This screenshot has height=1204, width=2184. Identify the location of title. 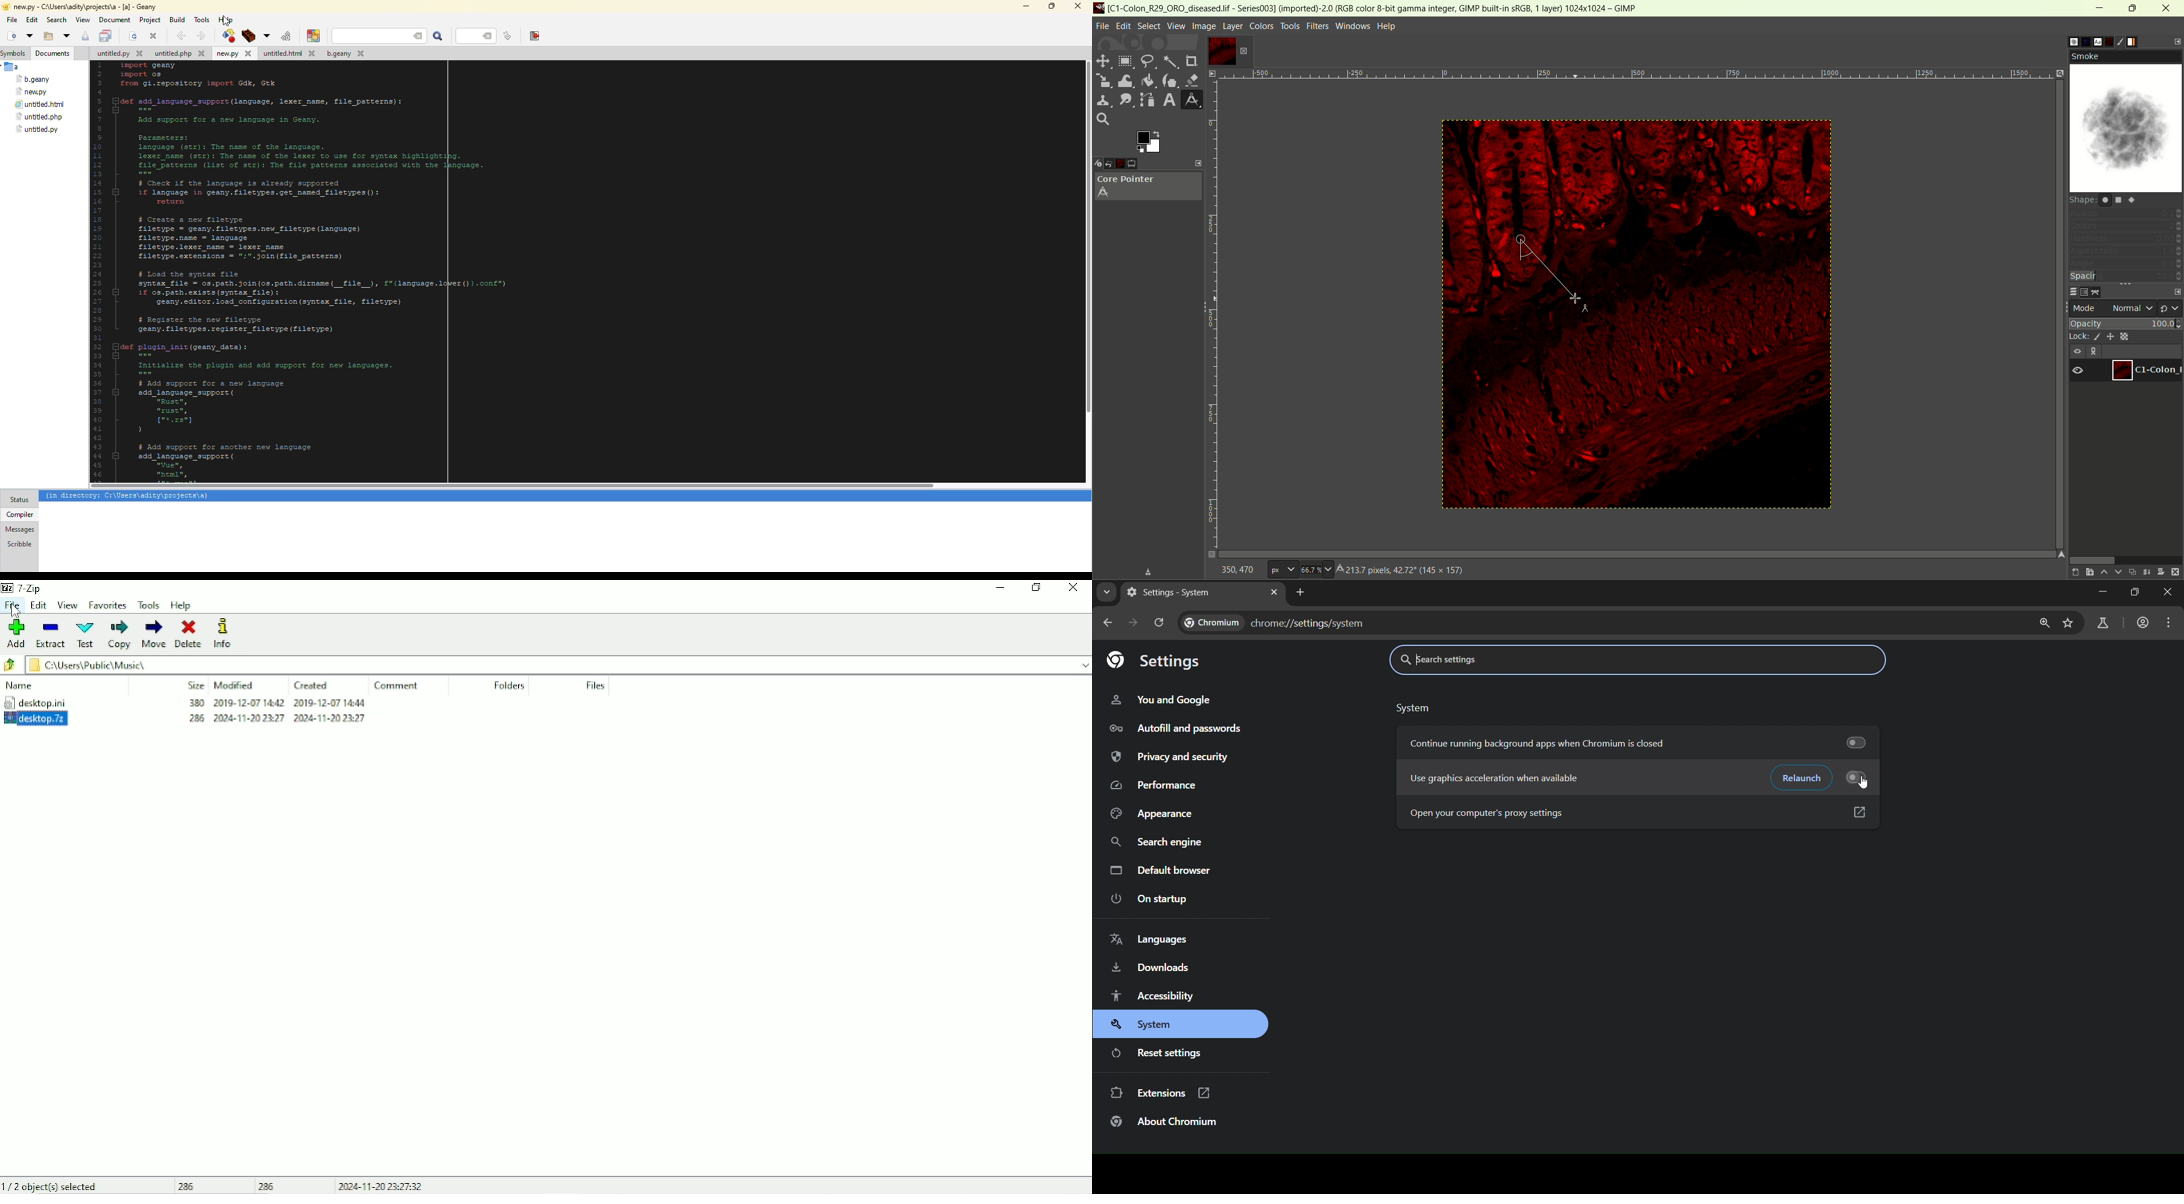
(1380, 8).